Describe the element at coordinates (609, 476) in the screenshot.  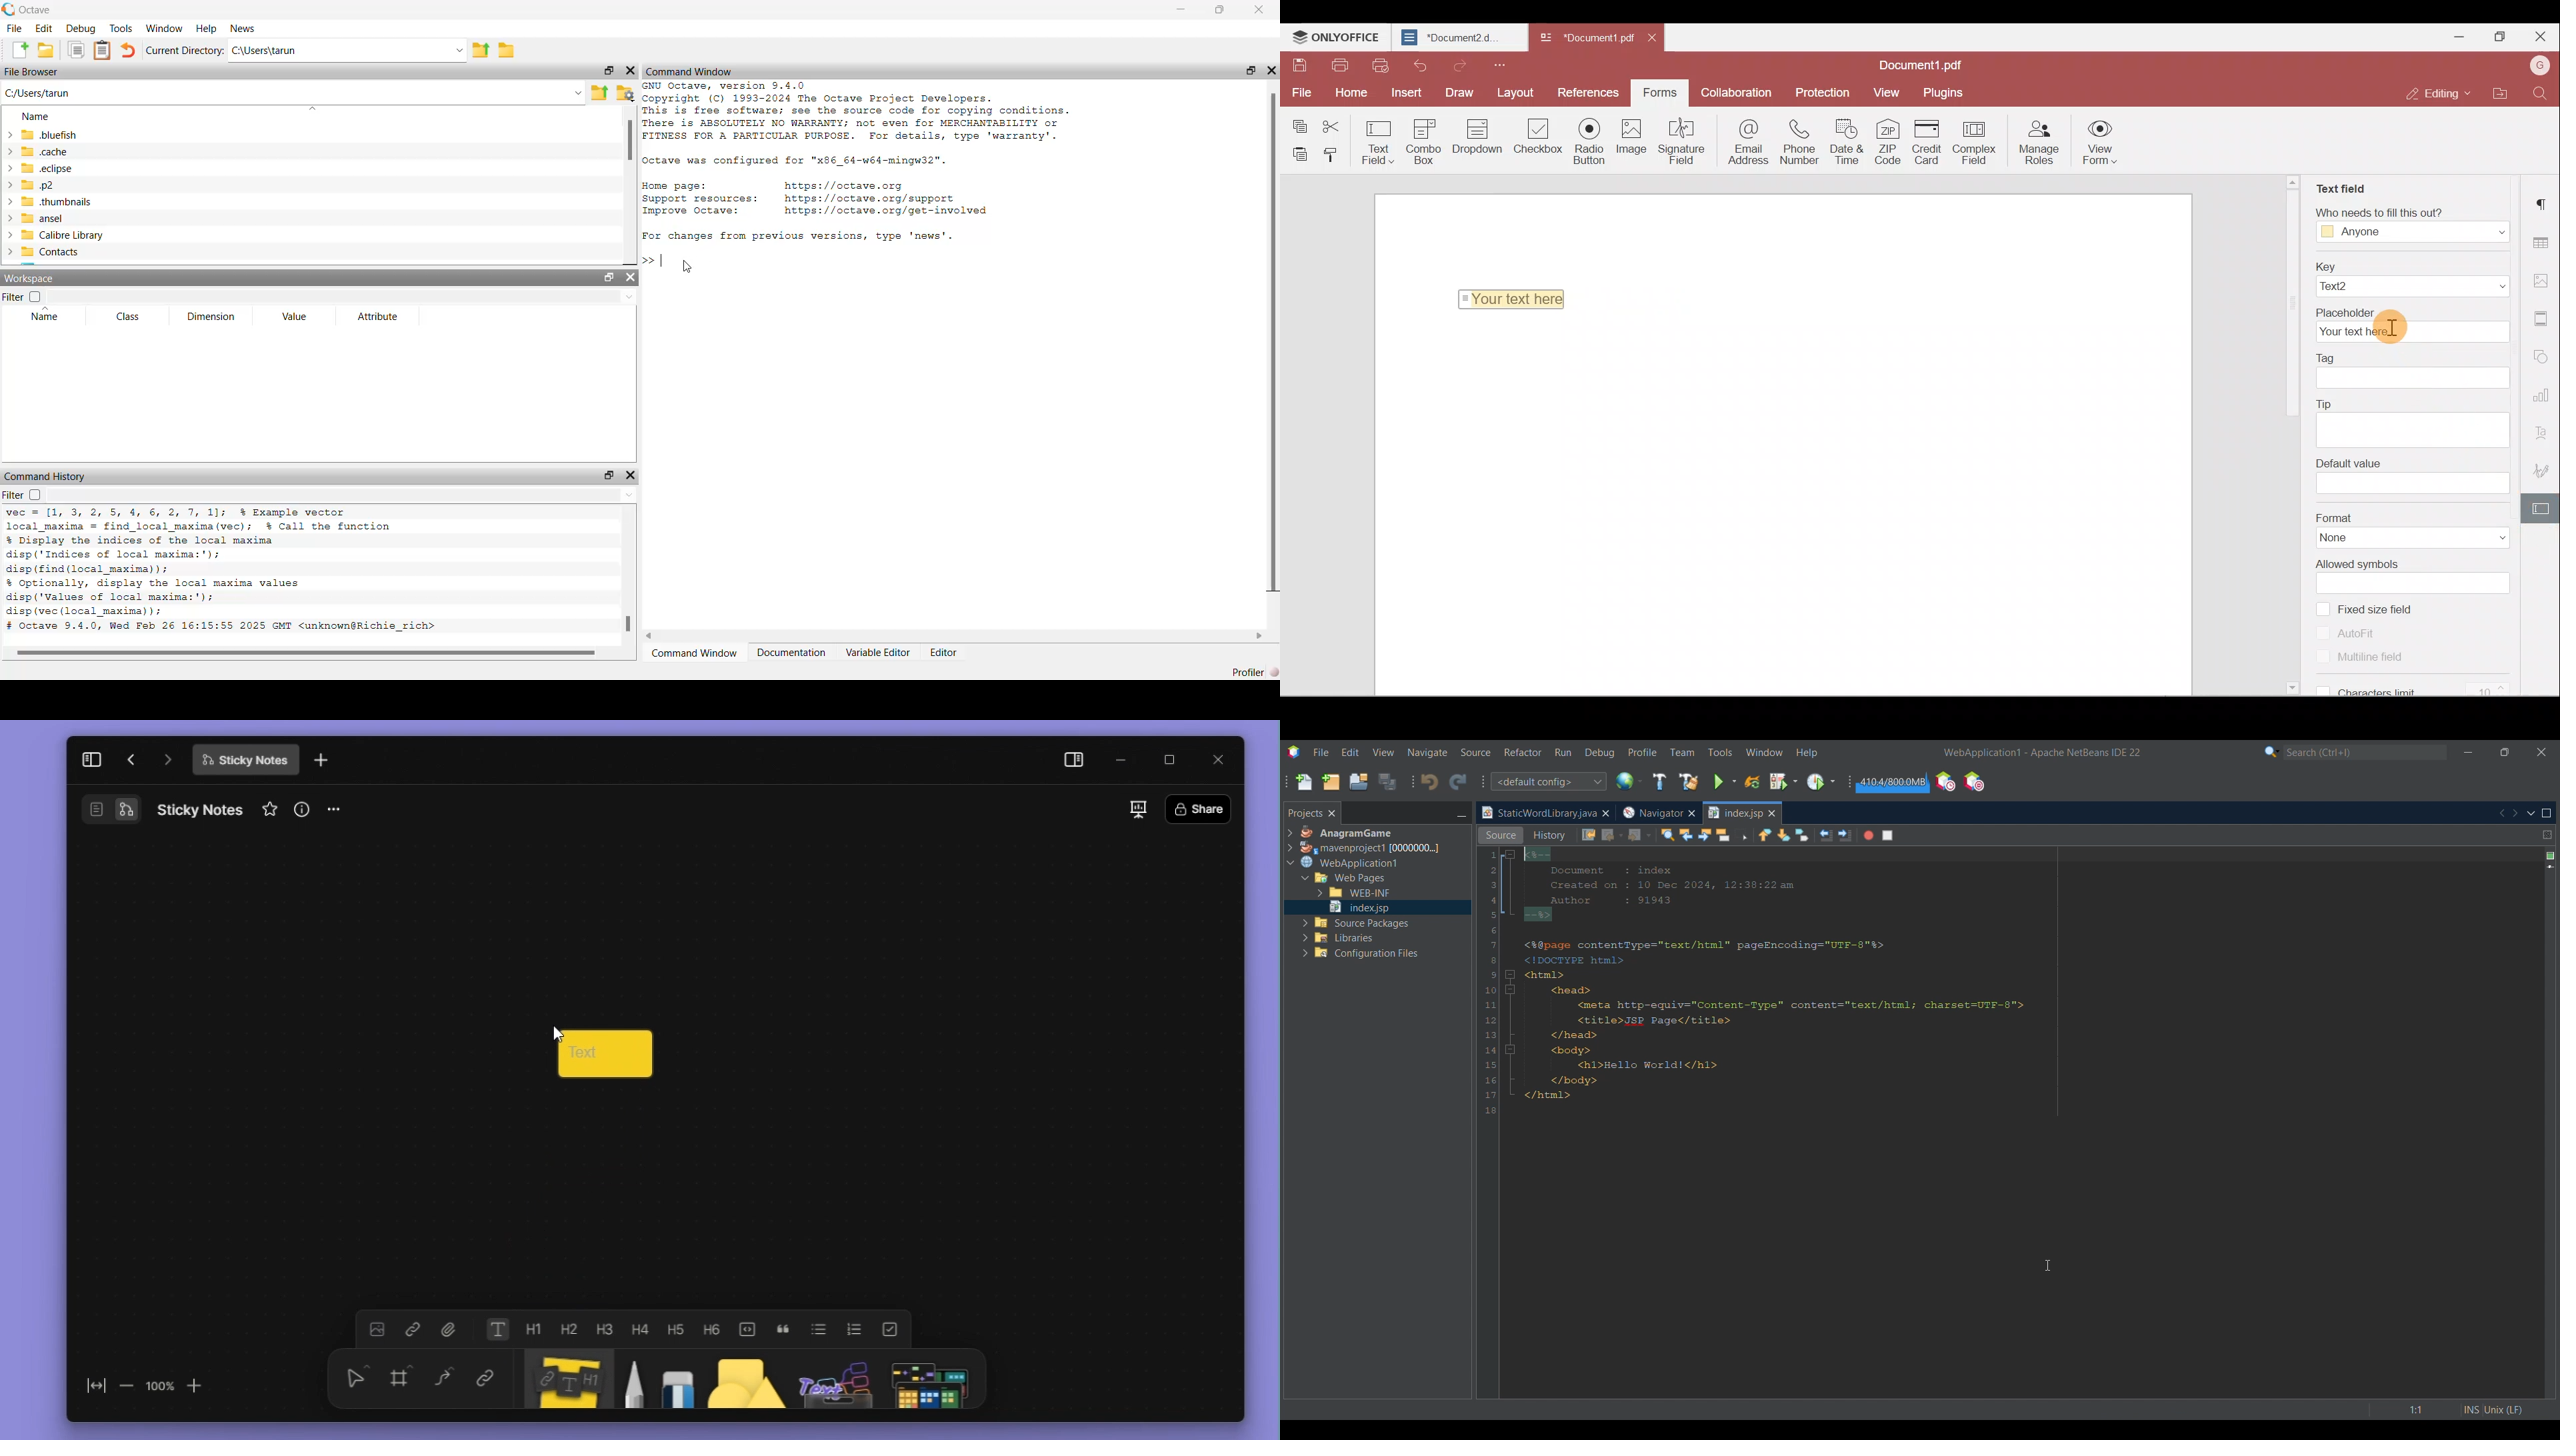
I see `Undock Widget` at that location.